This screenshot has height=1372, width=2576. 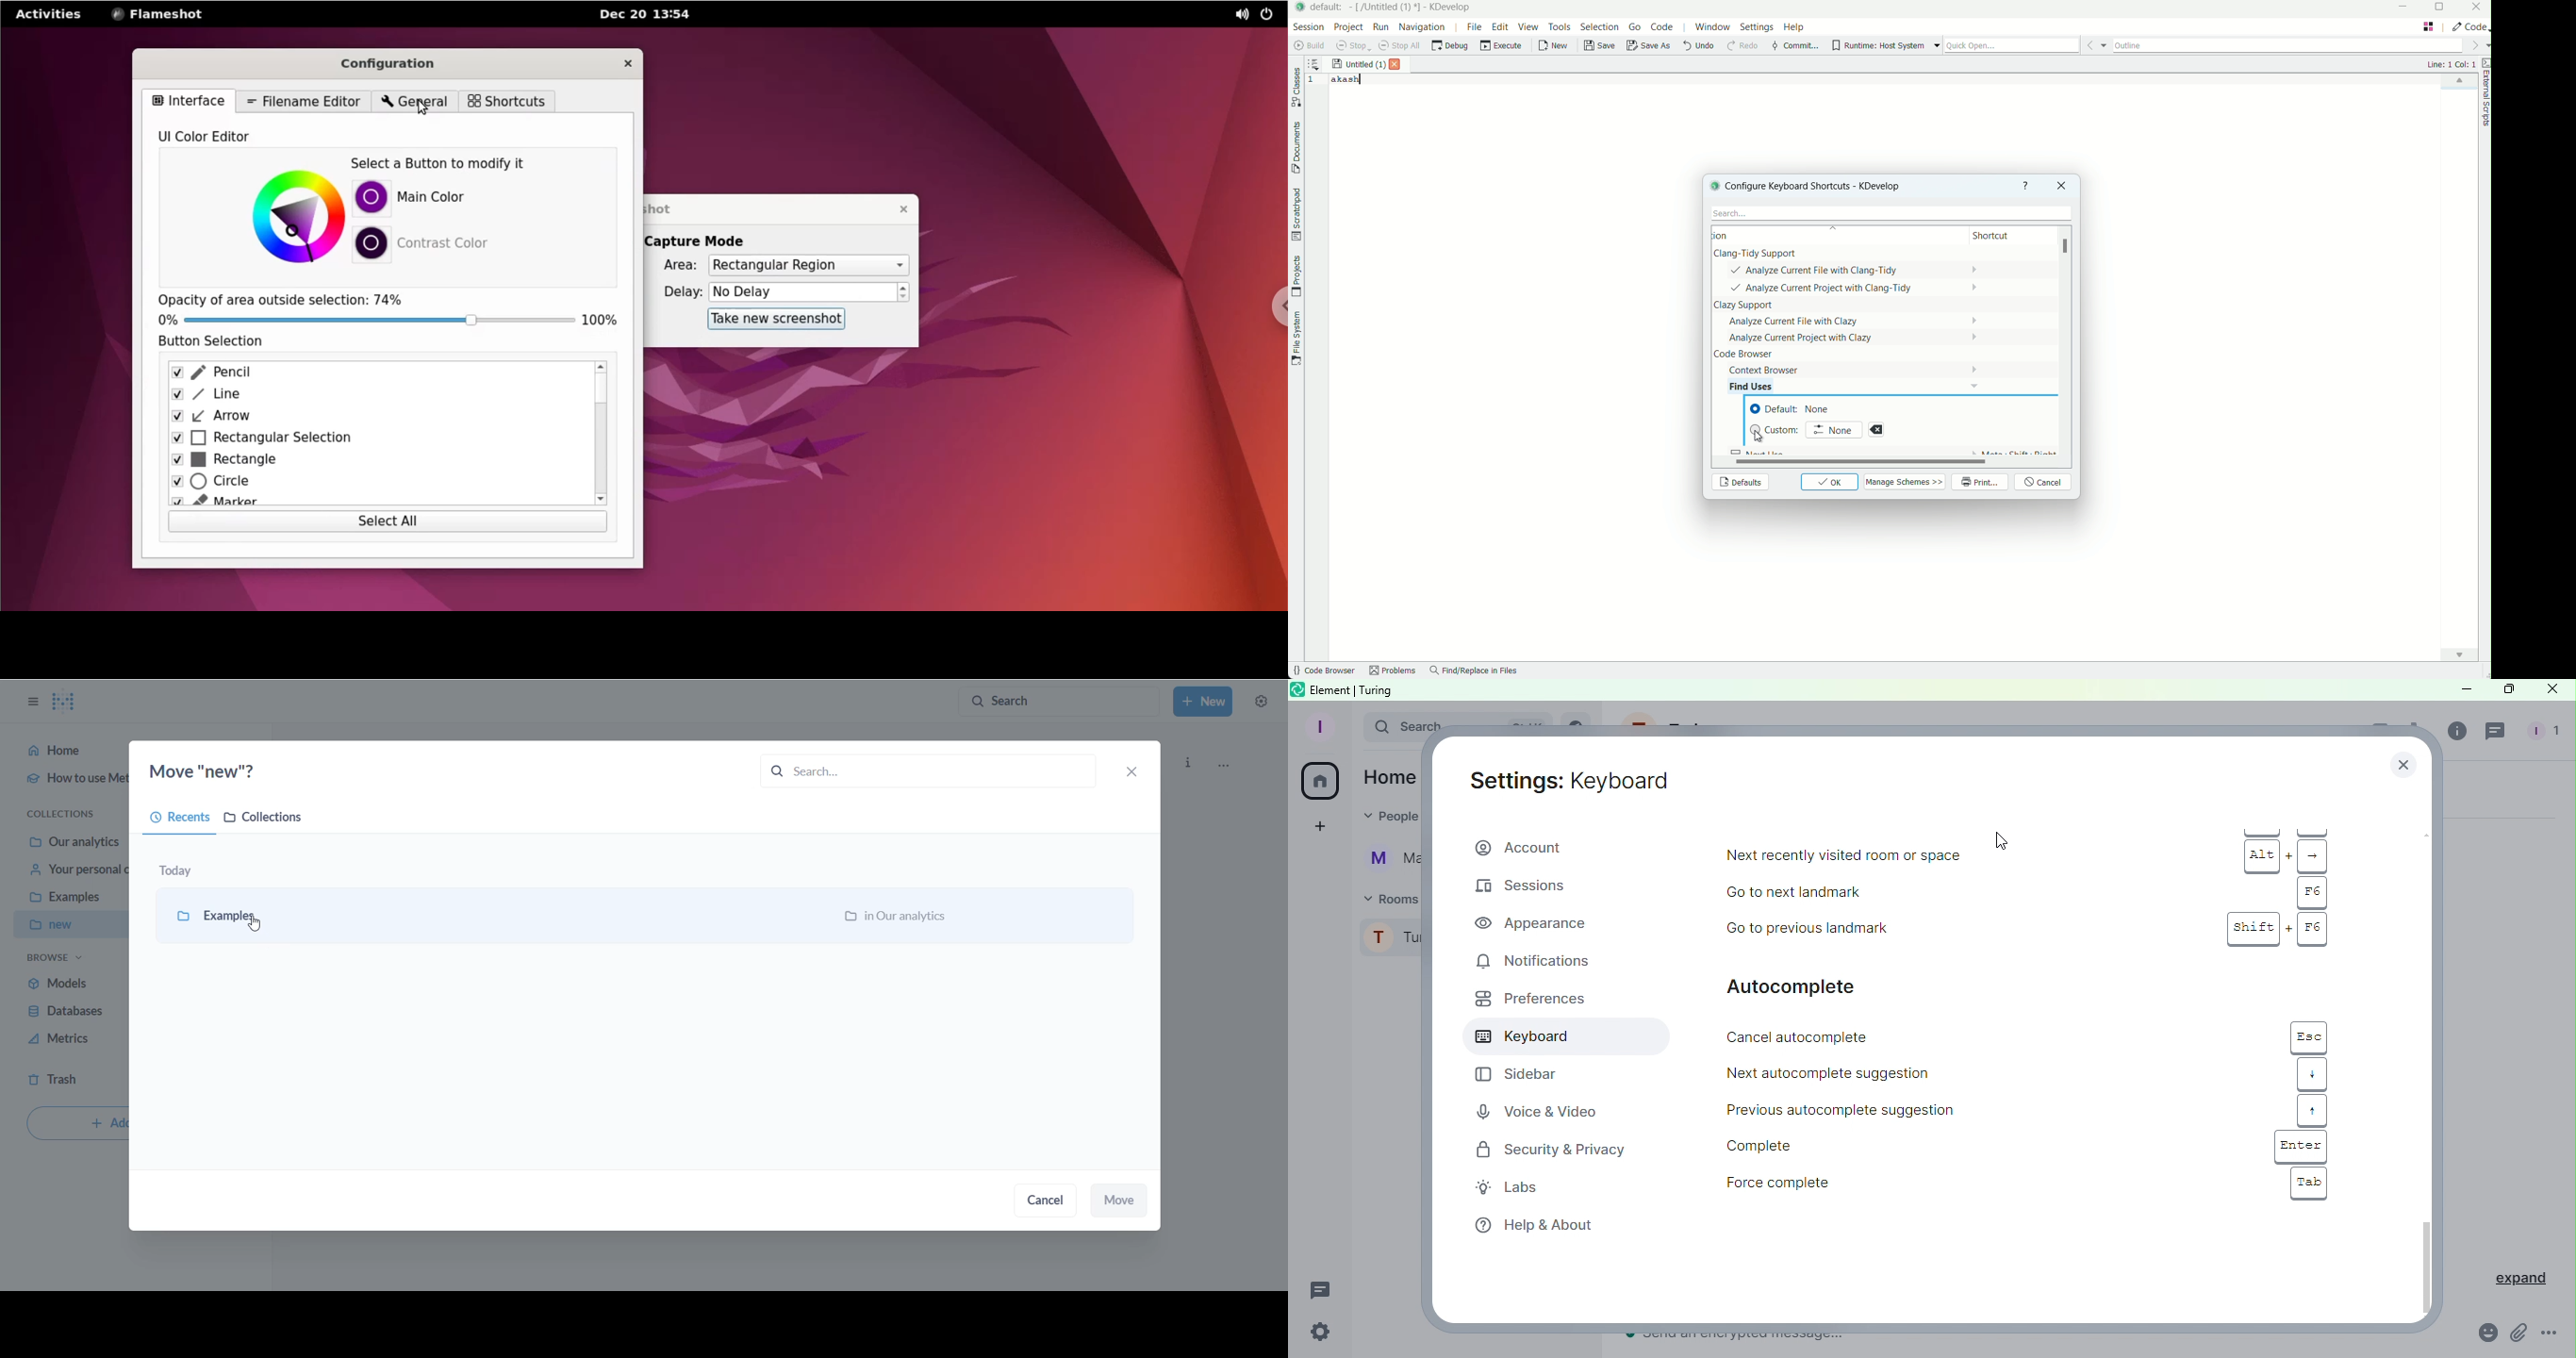 I want to click on down arrow, so click(x=2312, y=1074).